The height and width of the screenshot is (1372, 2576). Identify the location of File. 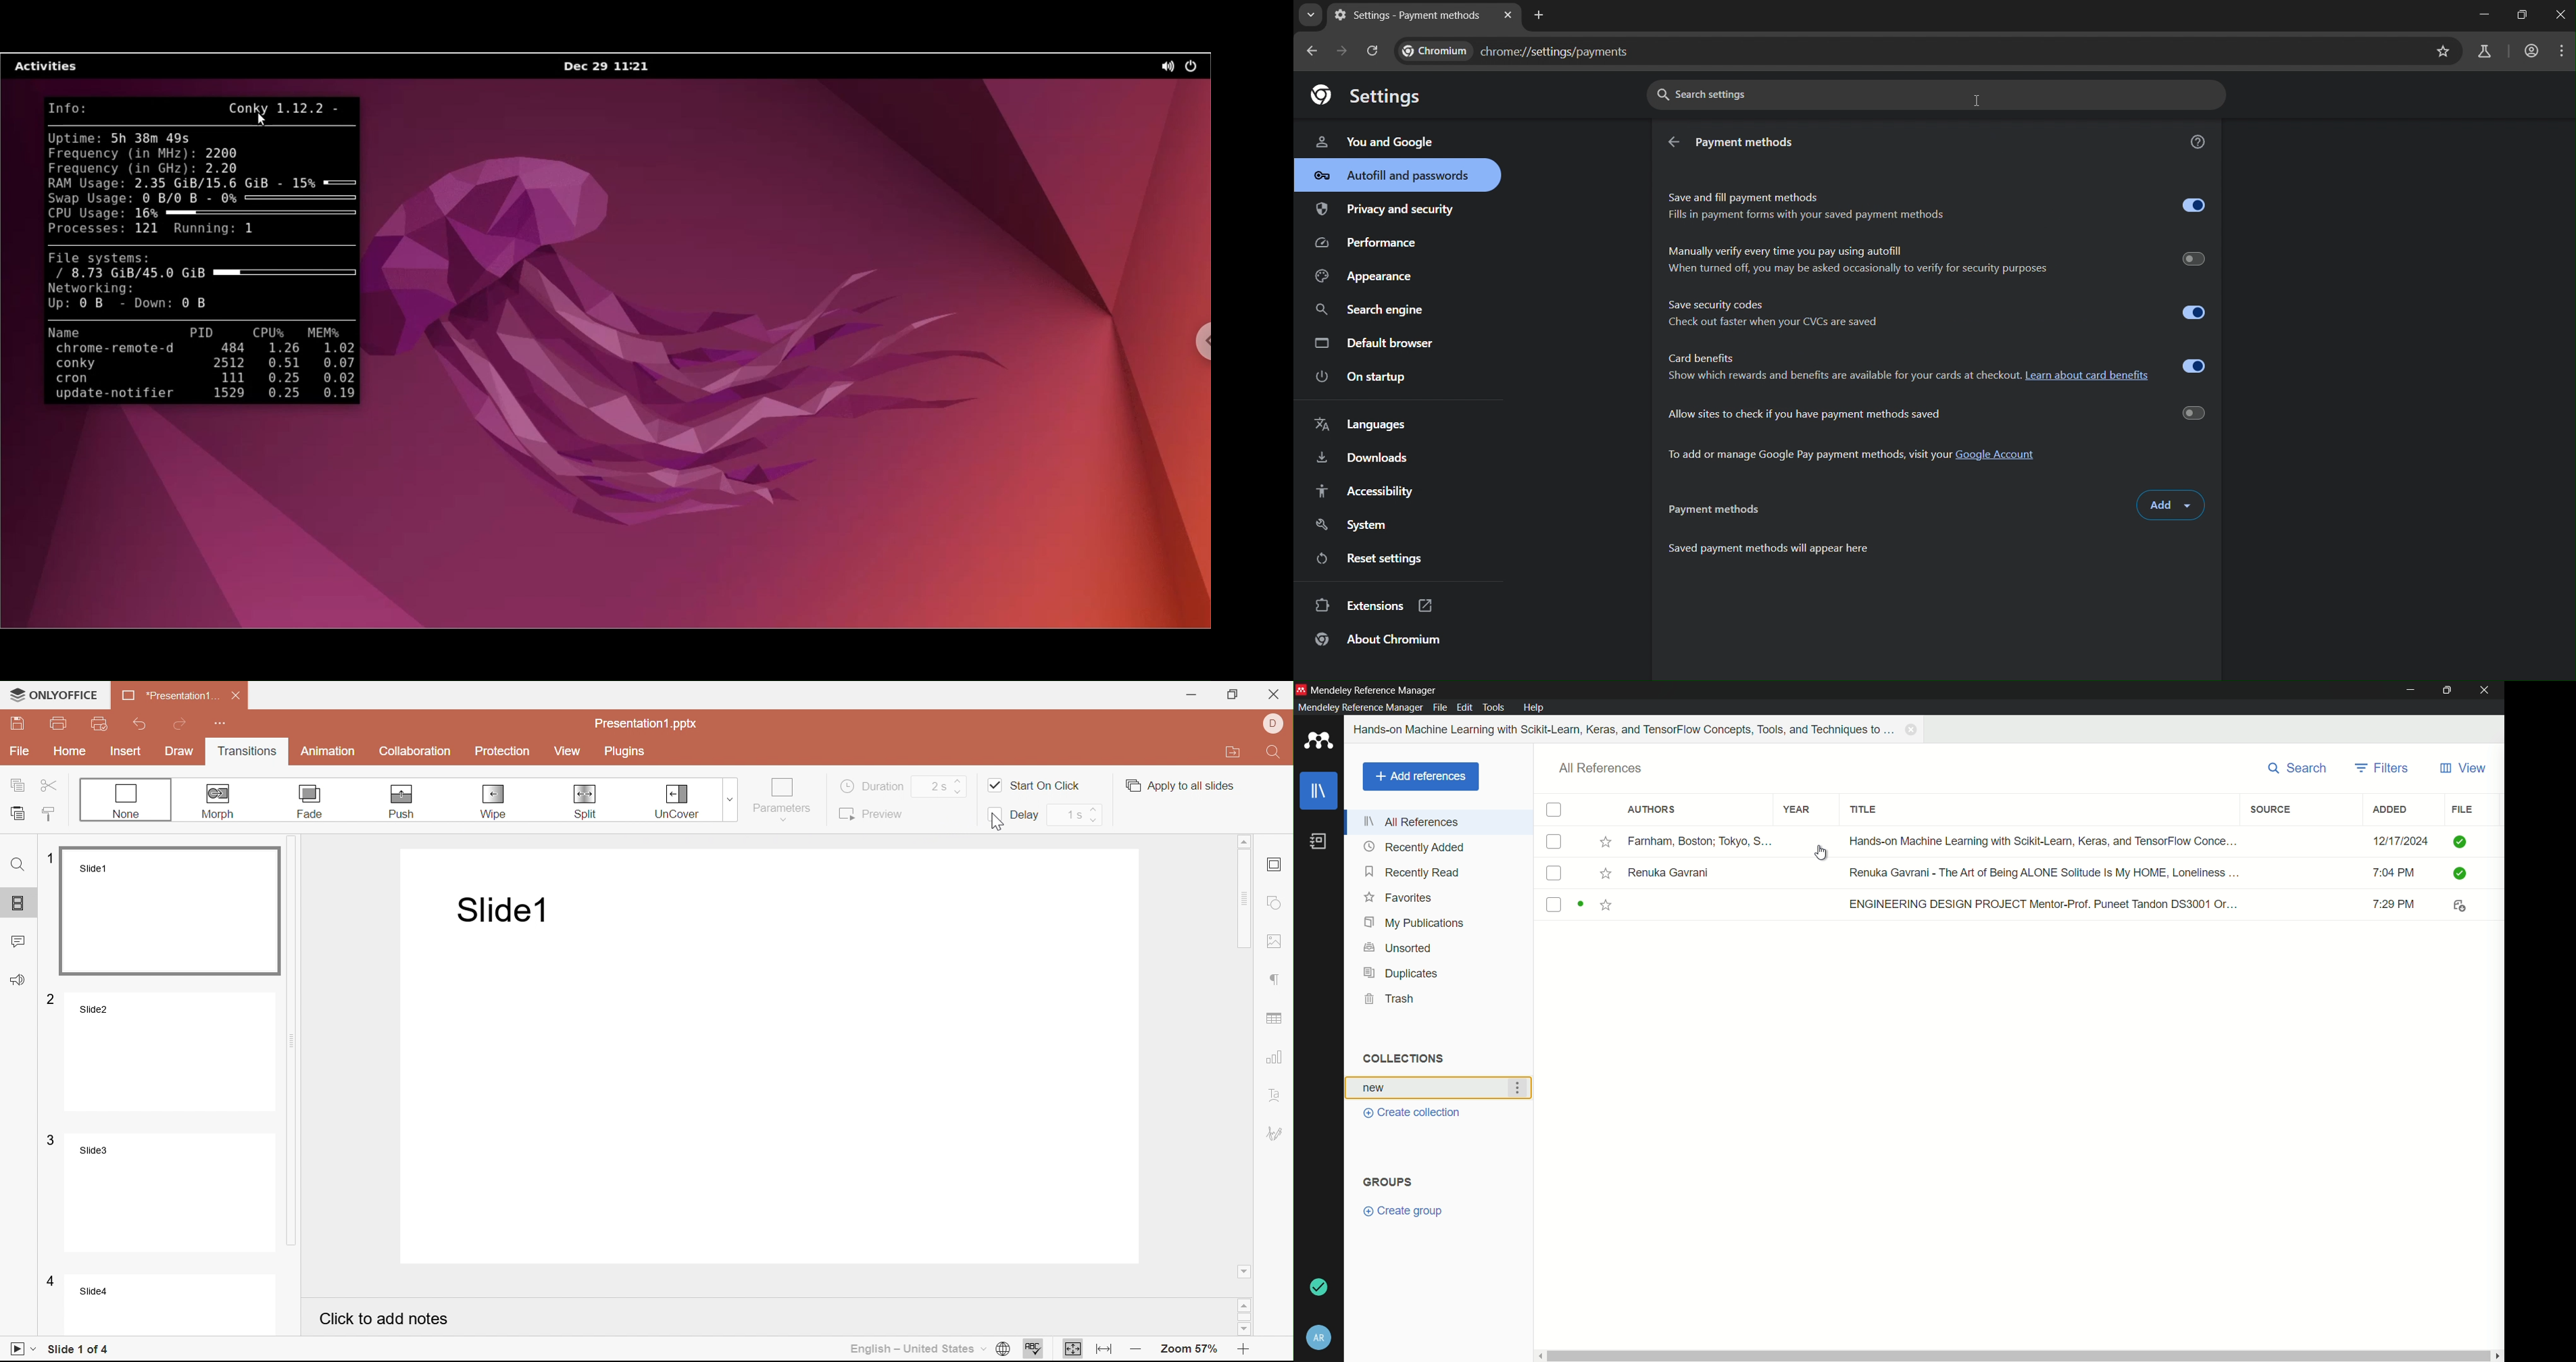
(20, 752).